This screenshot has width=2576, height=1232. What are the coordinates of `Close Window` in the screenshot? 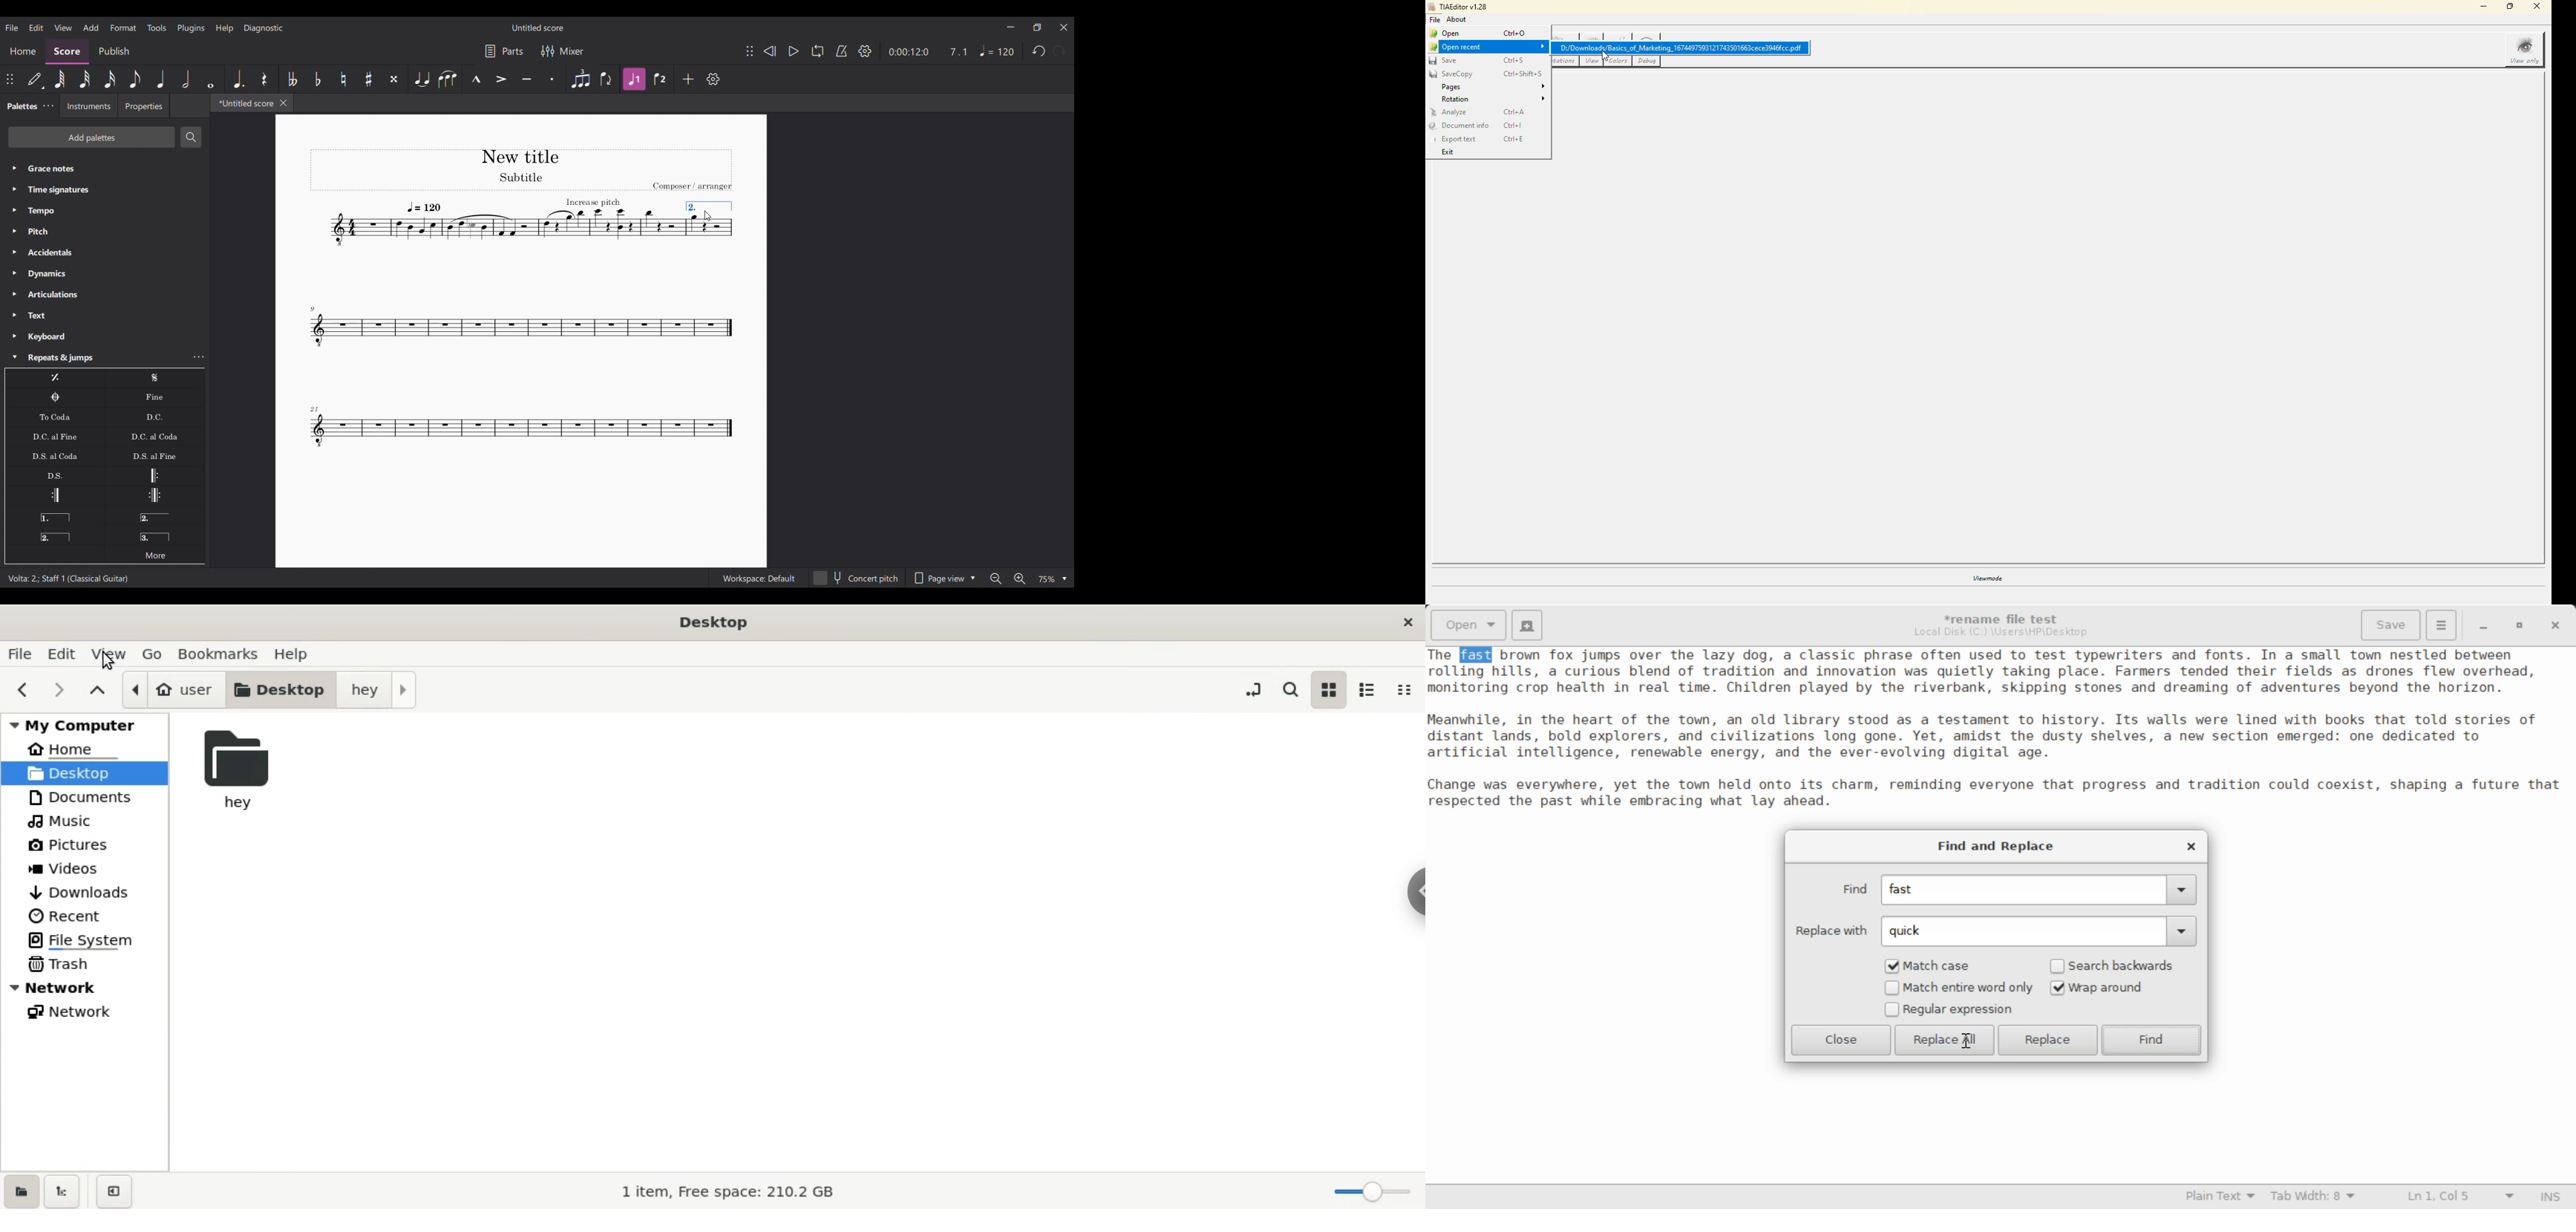 It's located at (2554, 625).